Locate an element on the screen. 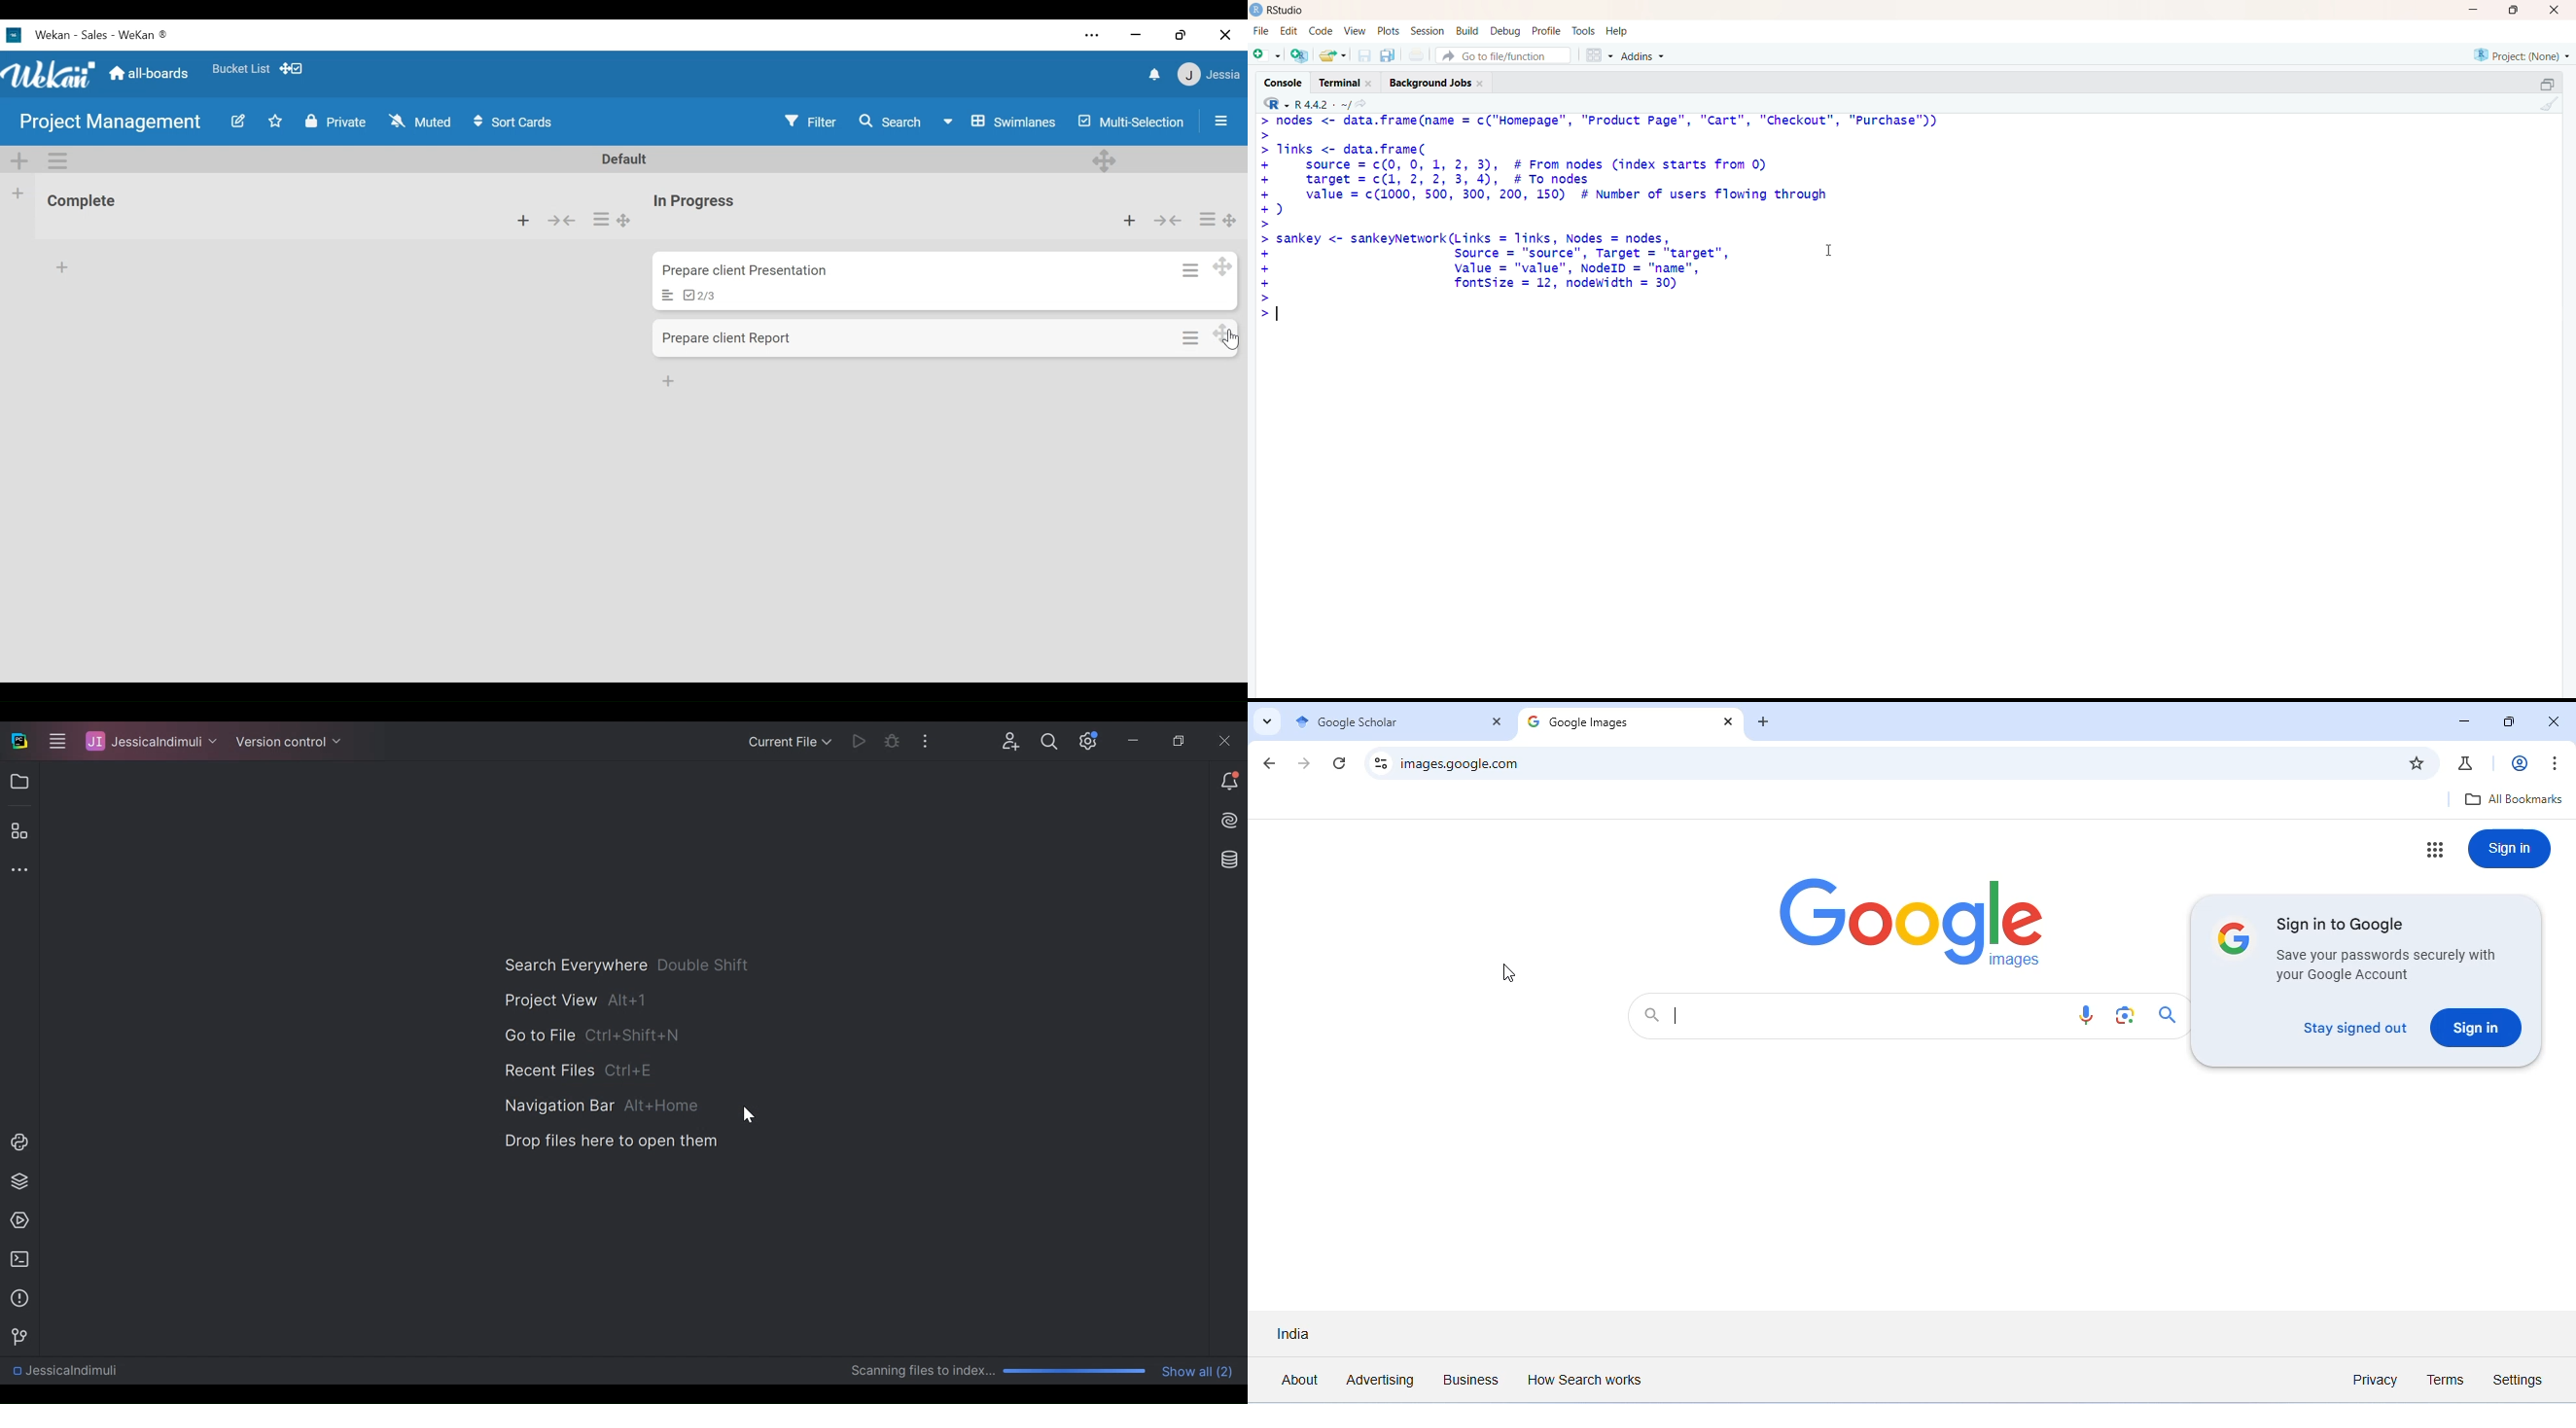 This screenshot has width=2576, height=1428. file is located at coordinates (1418, 55).